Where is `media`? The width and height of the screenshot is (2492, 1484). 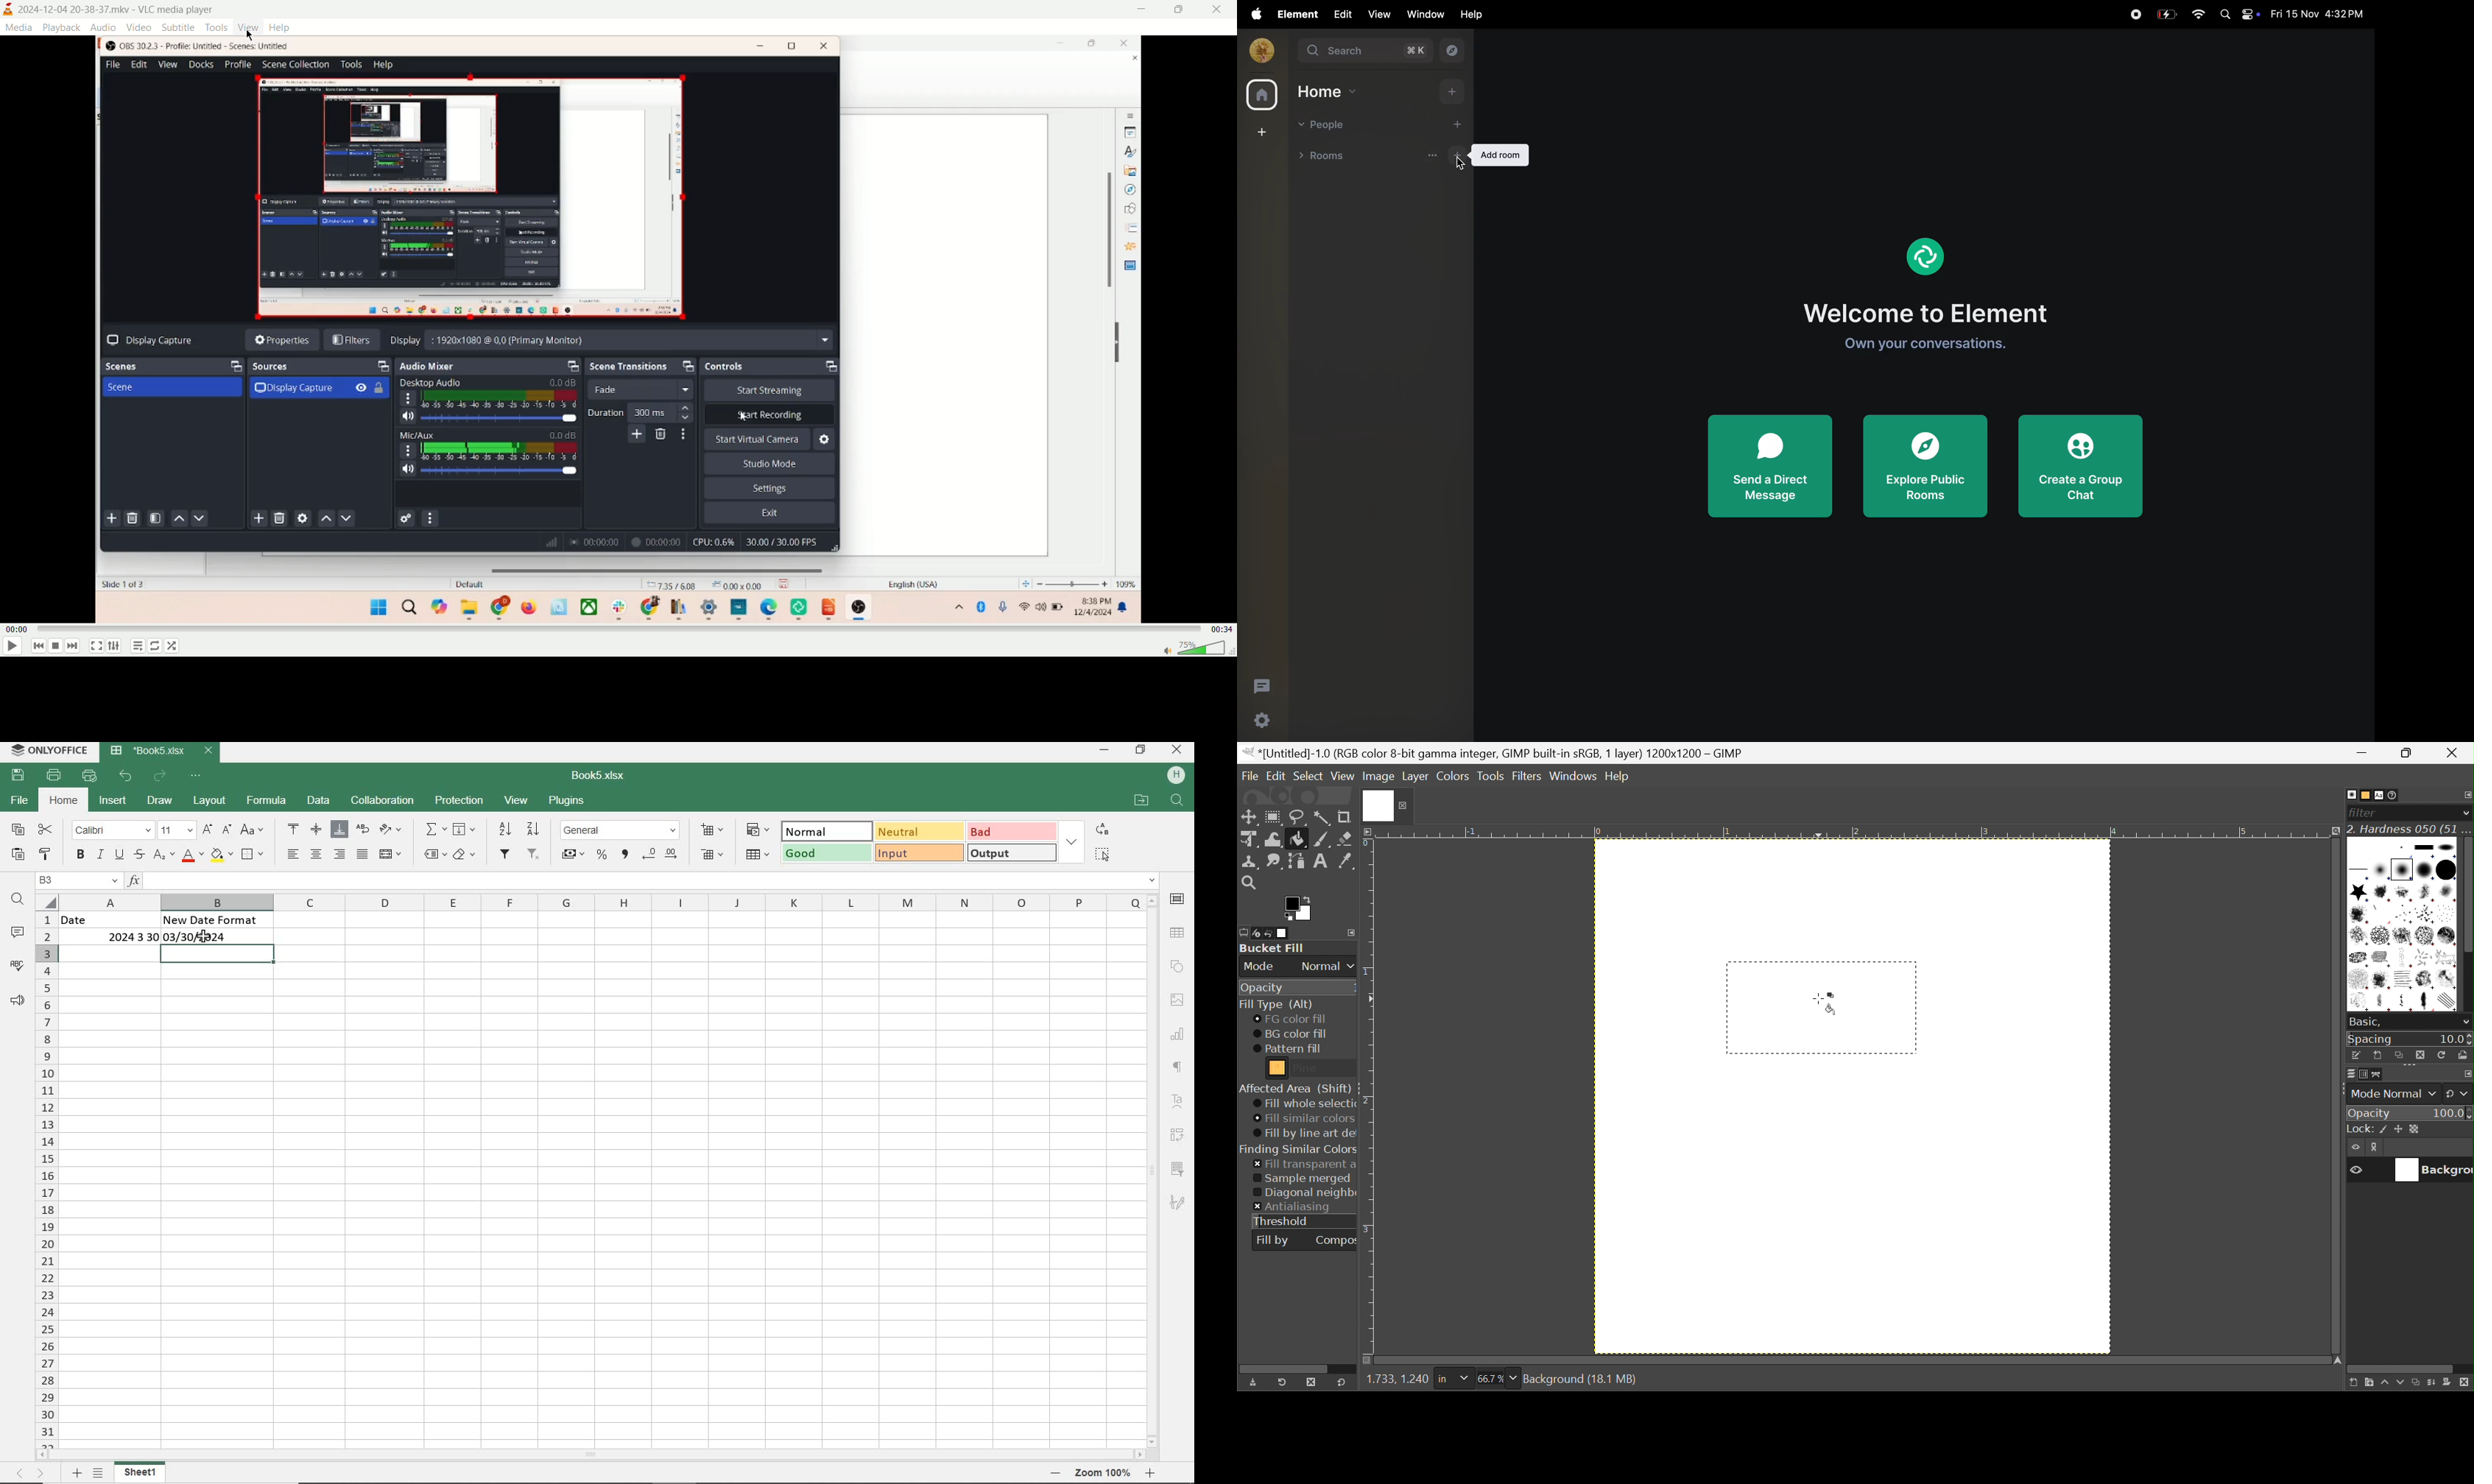
media is located at coordinates (19, 28).